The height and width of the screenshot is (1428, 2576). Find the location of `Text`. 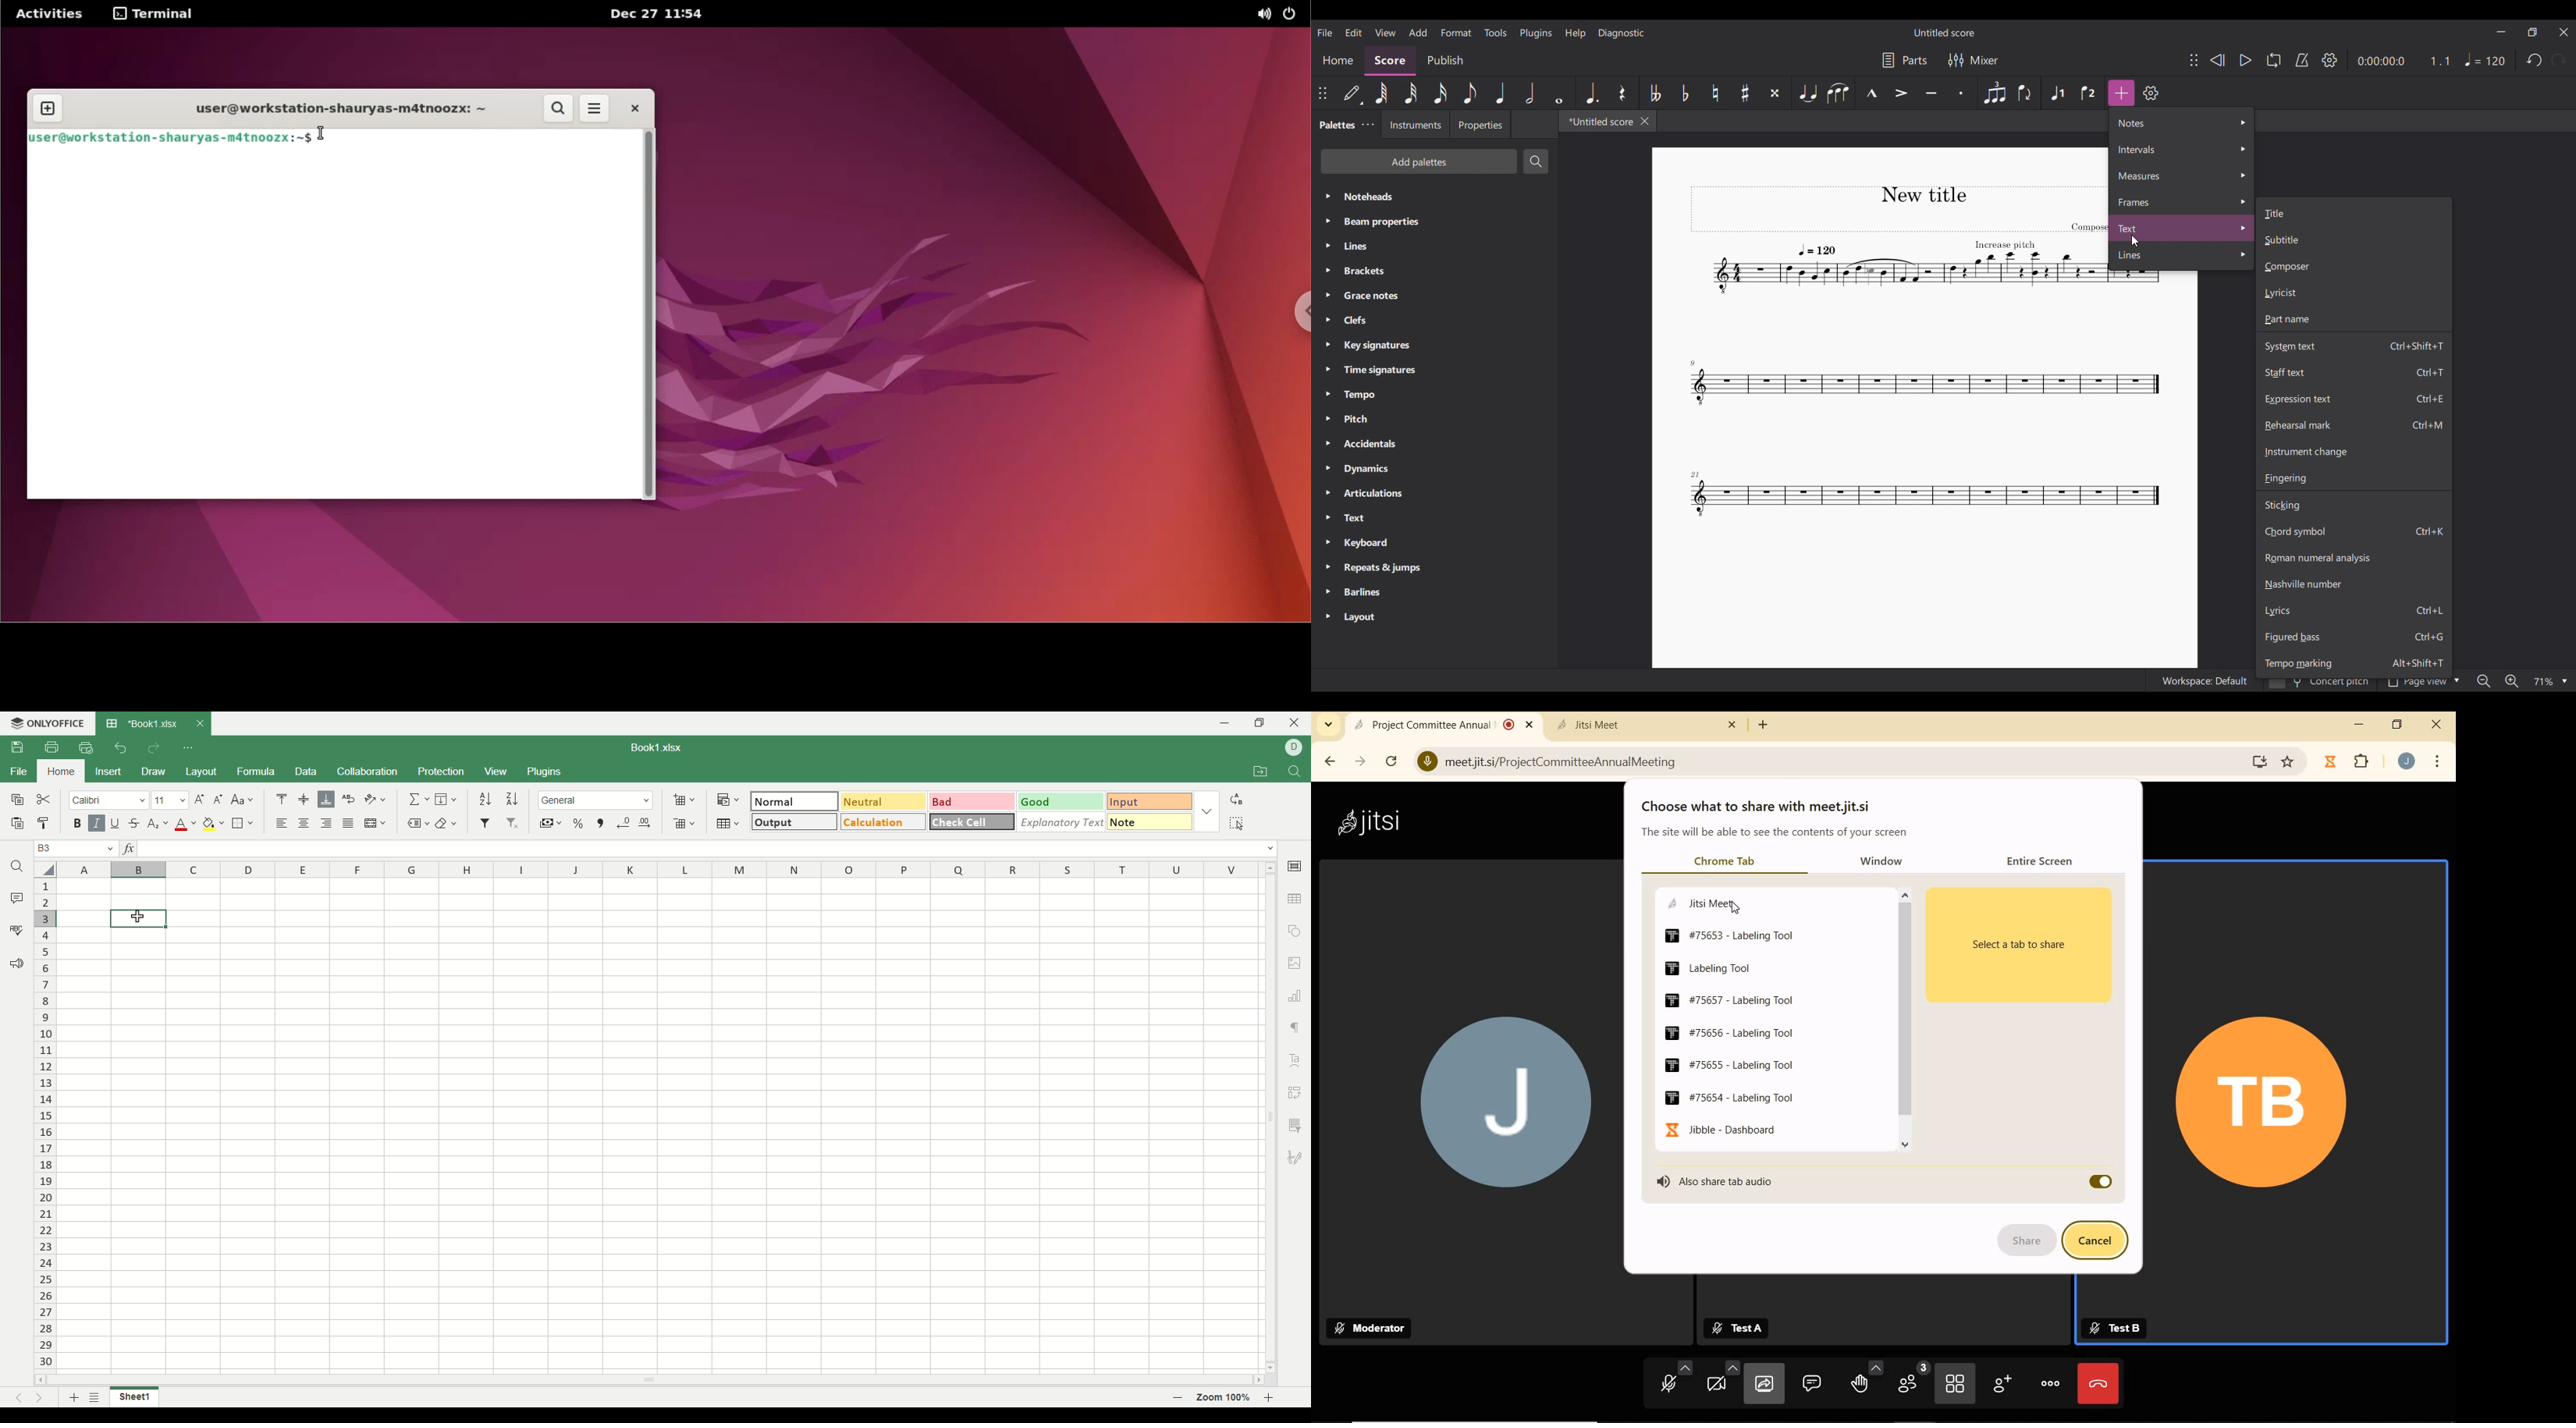

Text is located at coordinates (1434, 518).